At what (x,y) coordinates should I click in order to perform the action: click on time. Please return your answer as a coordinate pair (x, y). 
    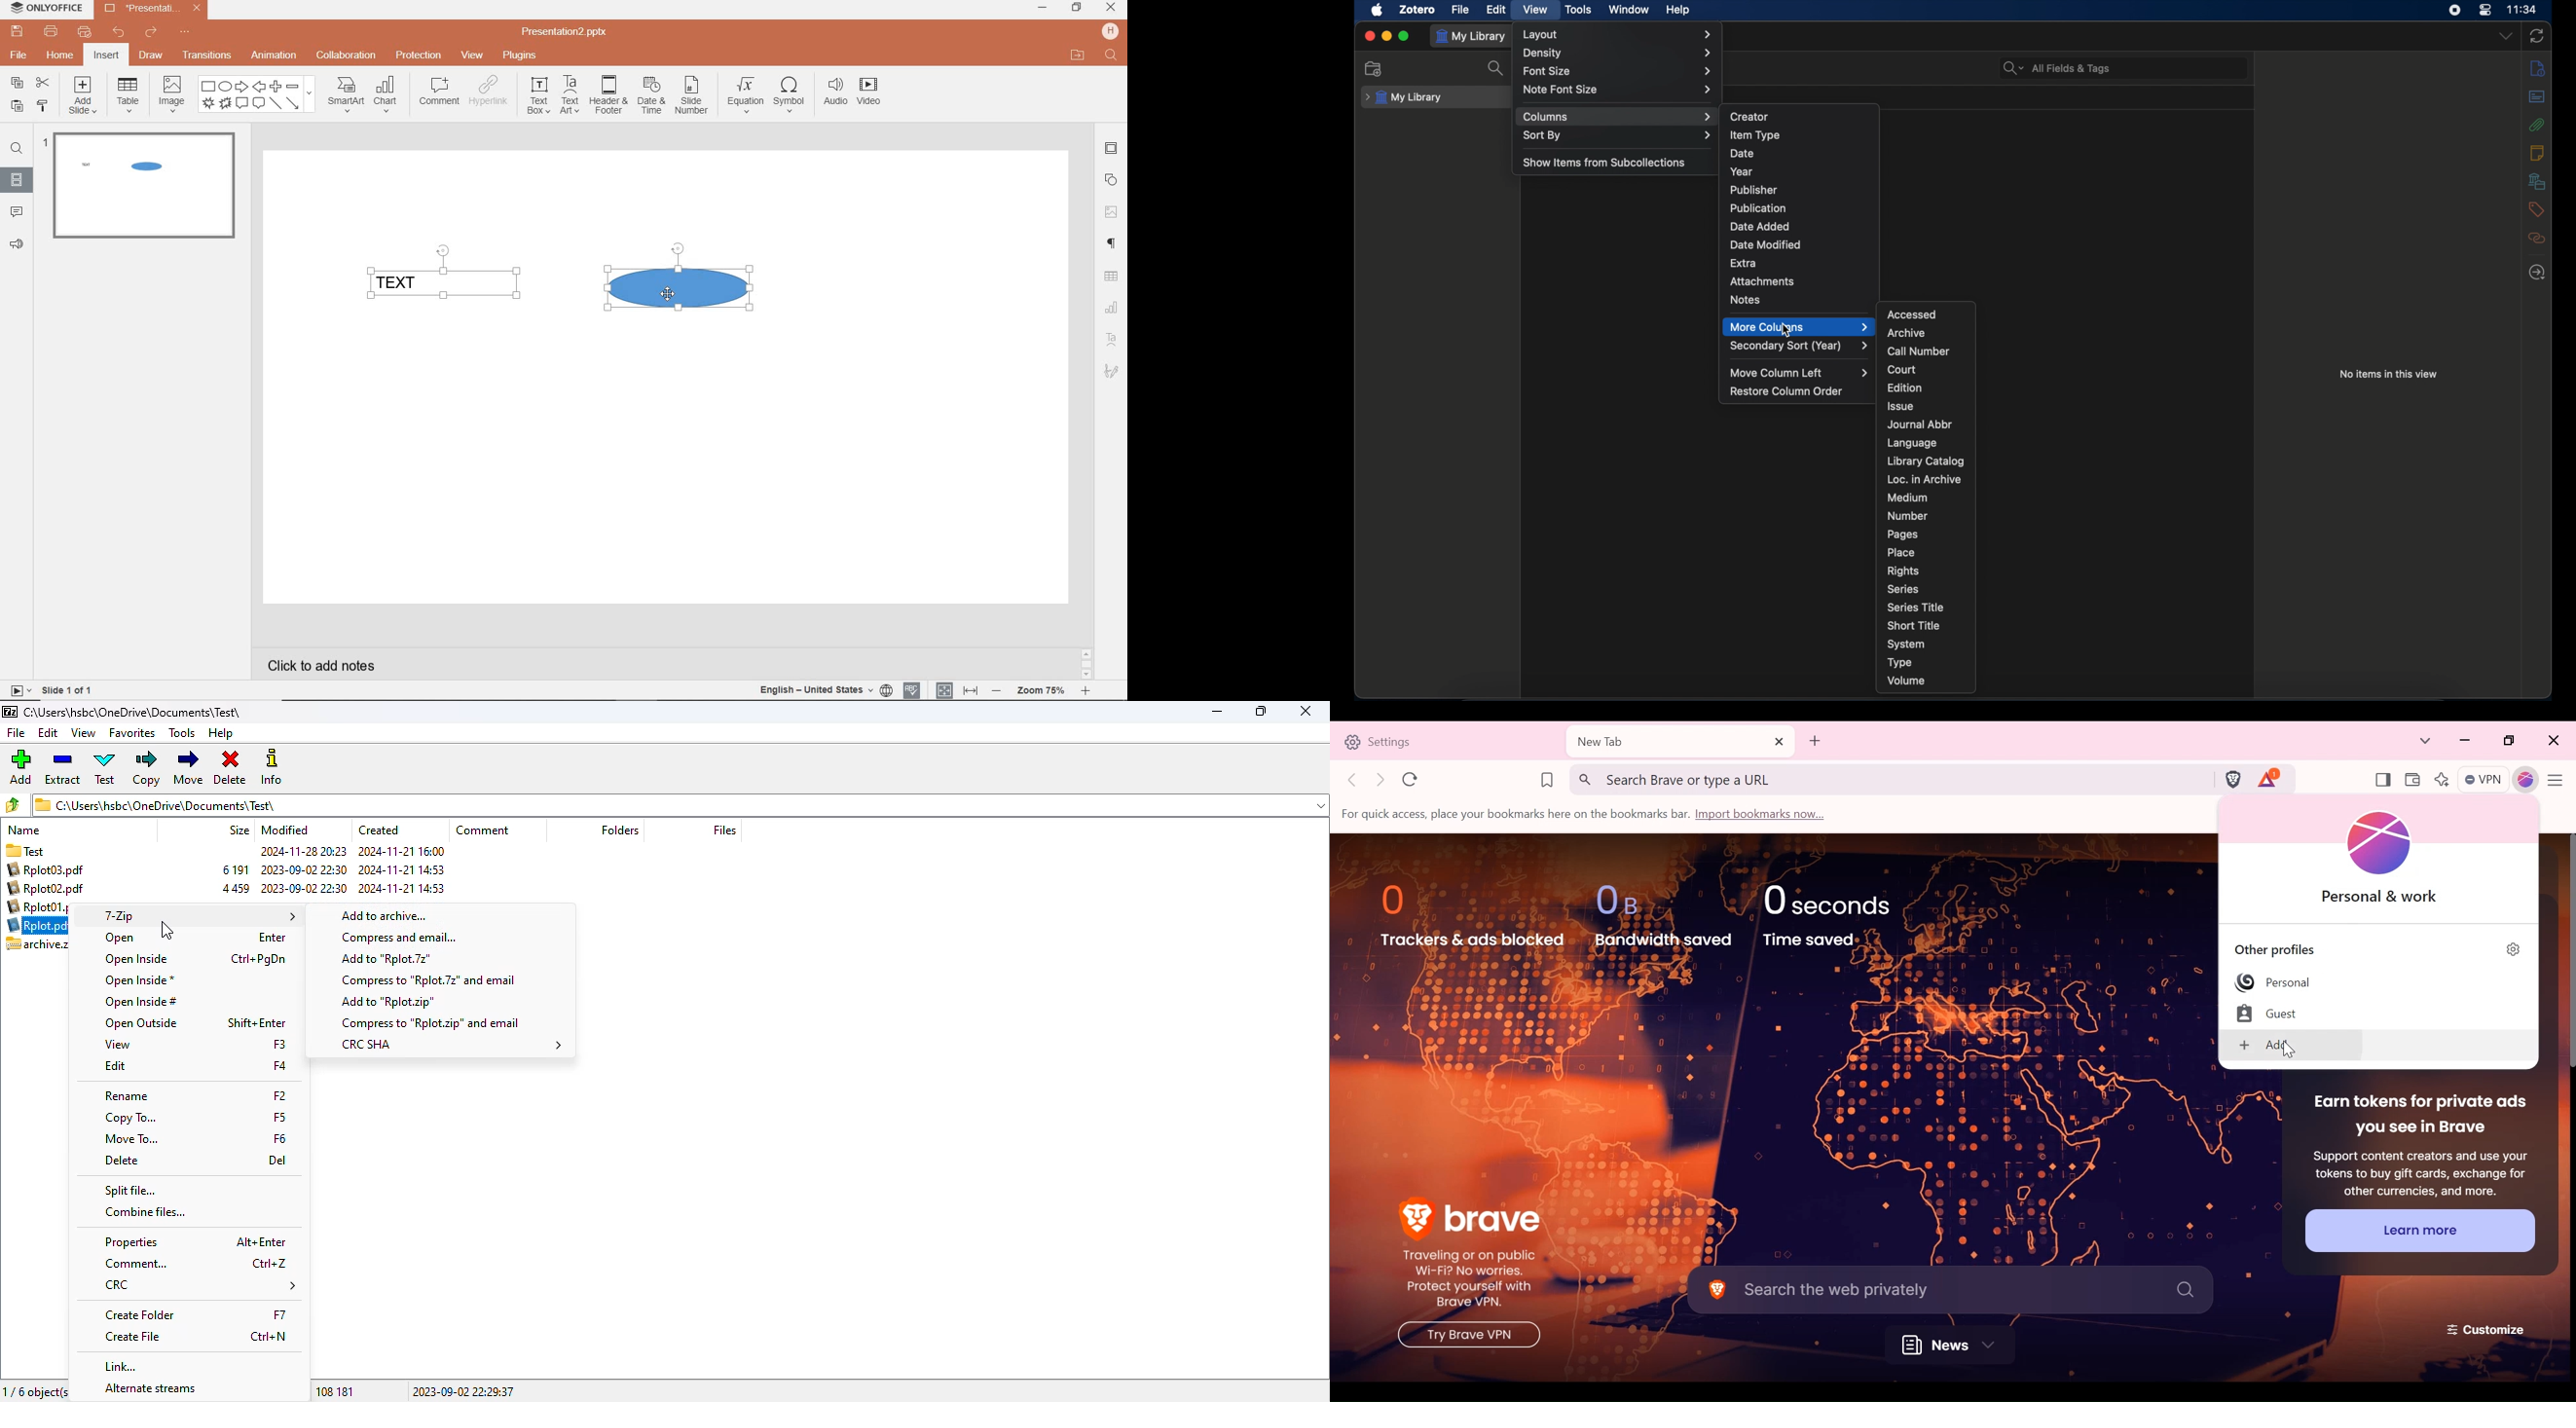
    Looking at the image, I should click on (2522, 8).